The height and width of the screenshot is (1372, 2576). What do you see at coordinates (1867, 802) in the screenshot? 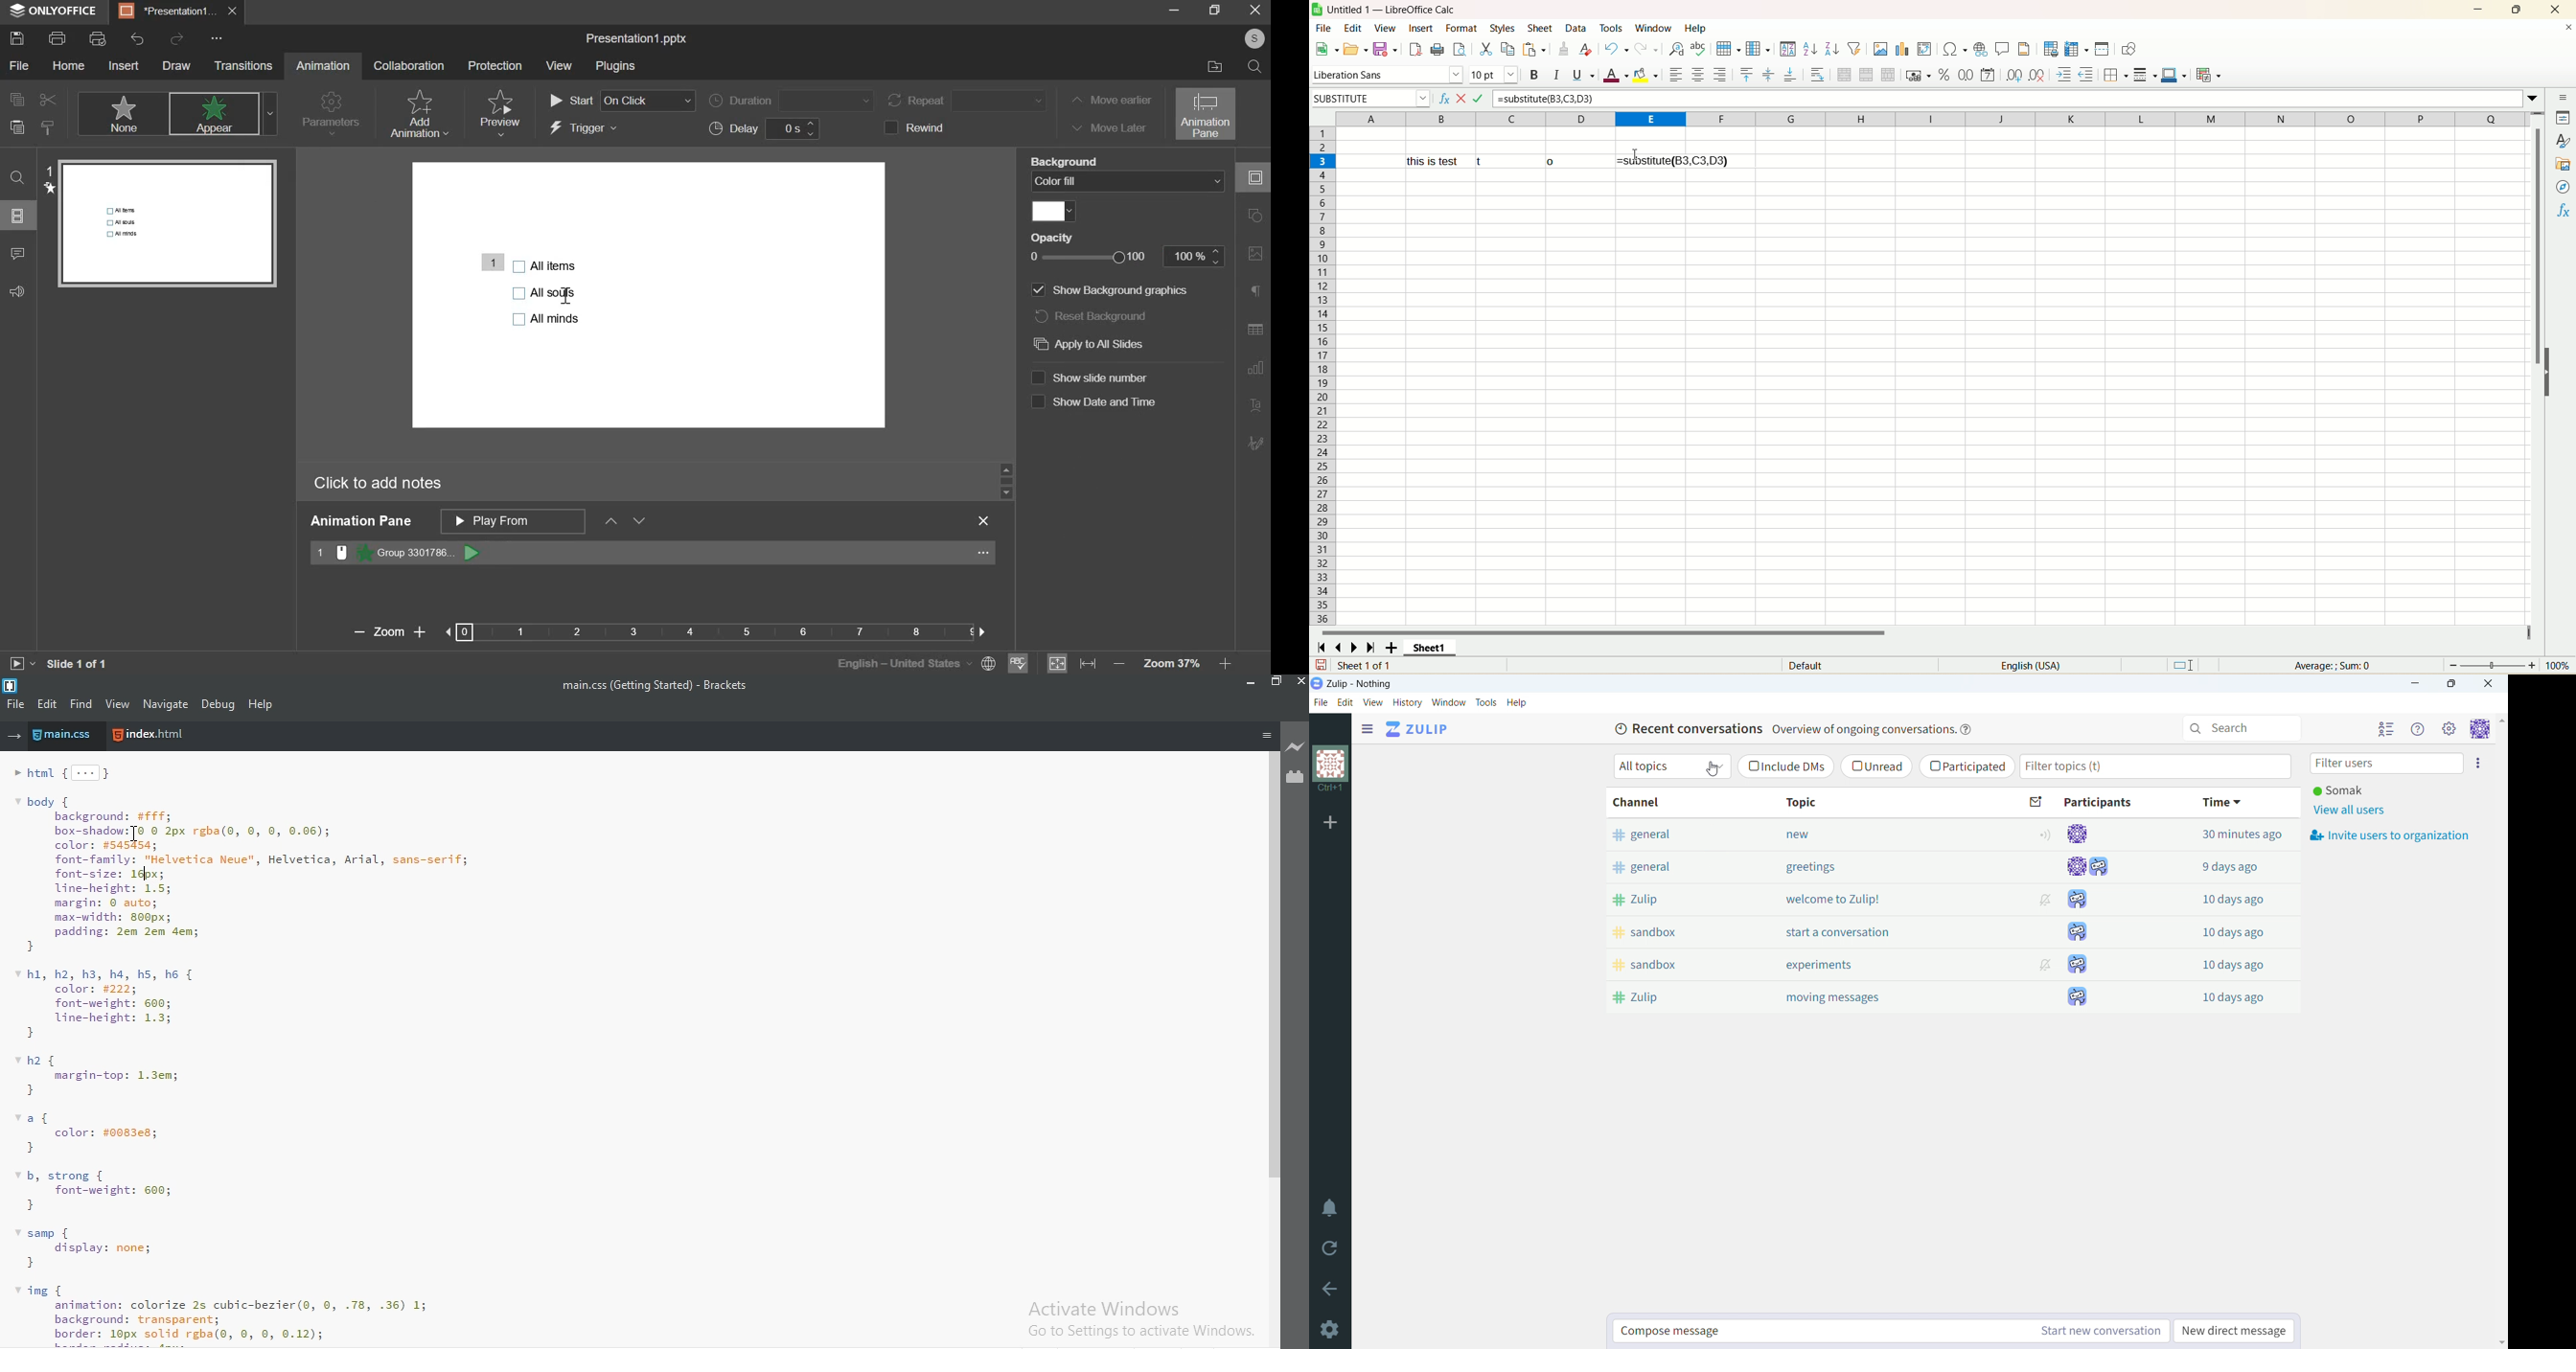
I see `topic` at bounding box center [1867, 802].